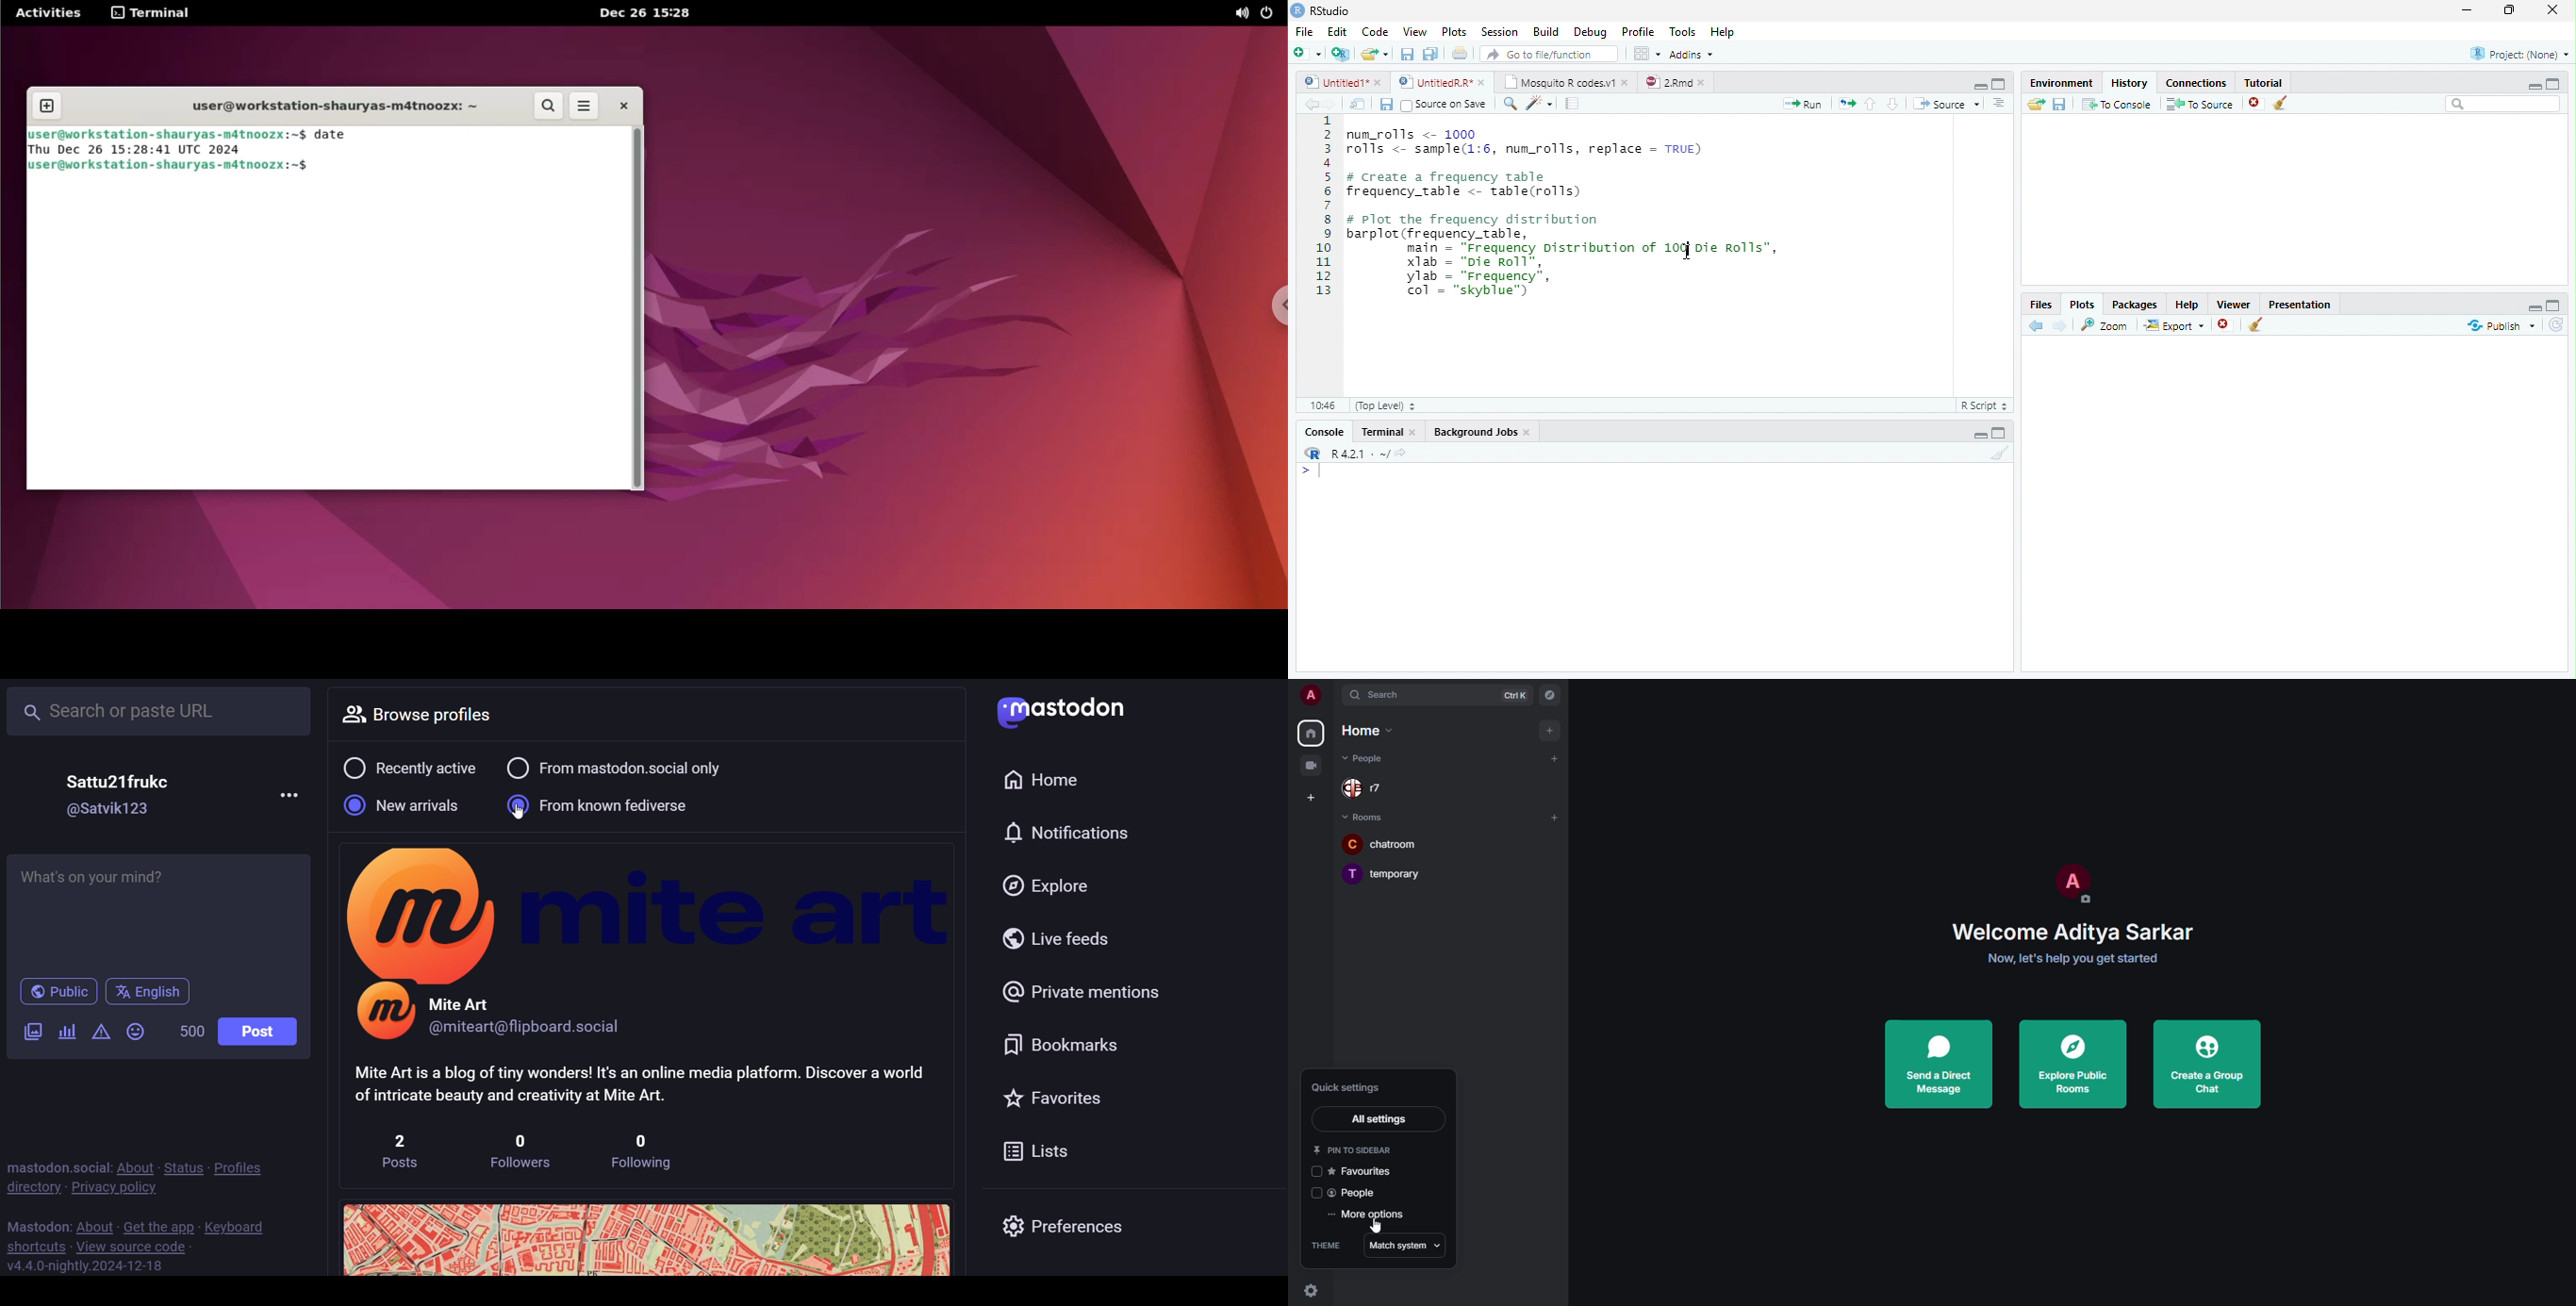 The height and width of the screenshot is (1316, 2576). I want to click on Full Height, so click(2555, 306).